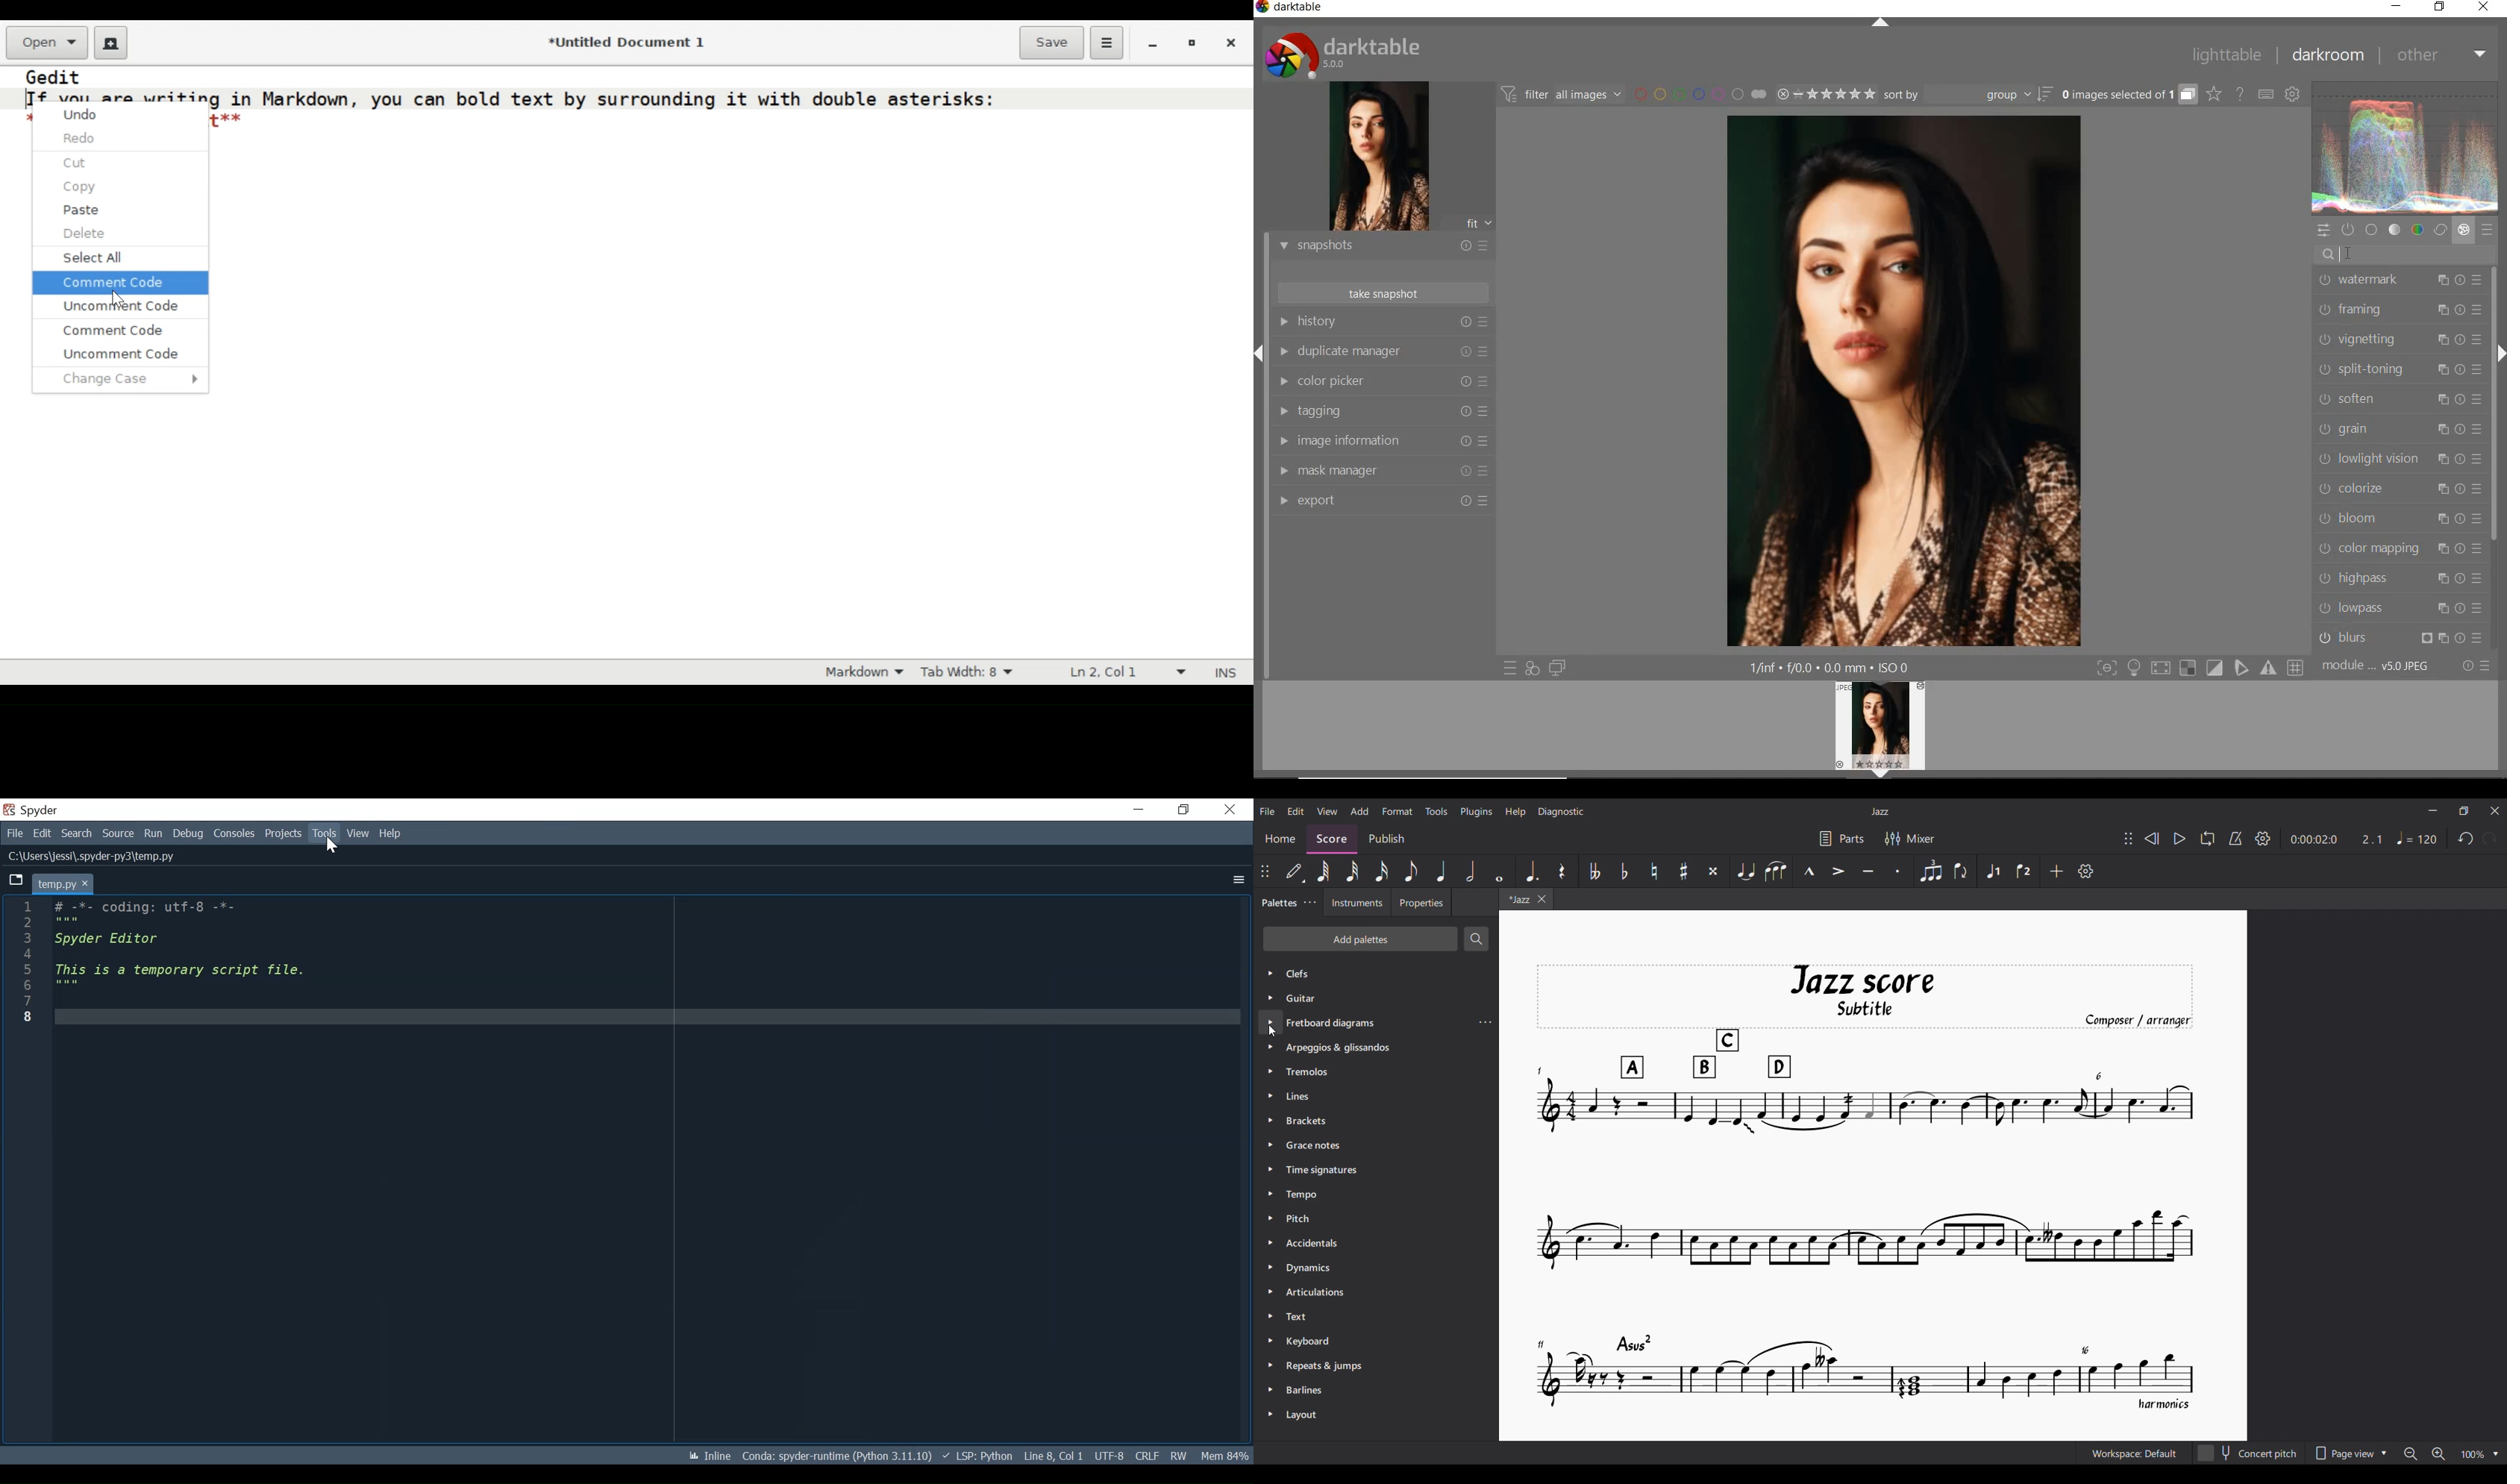 This screenshot has width=2520, height=1484. I want to click on color mapping, so click(2398, 548).